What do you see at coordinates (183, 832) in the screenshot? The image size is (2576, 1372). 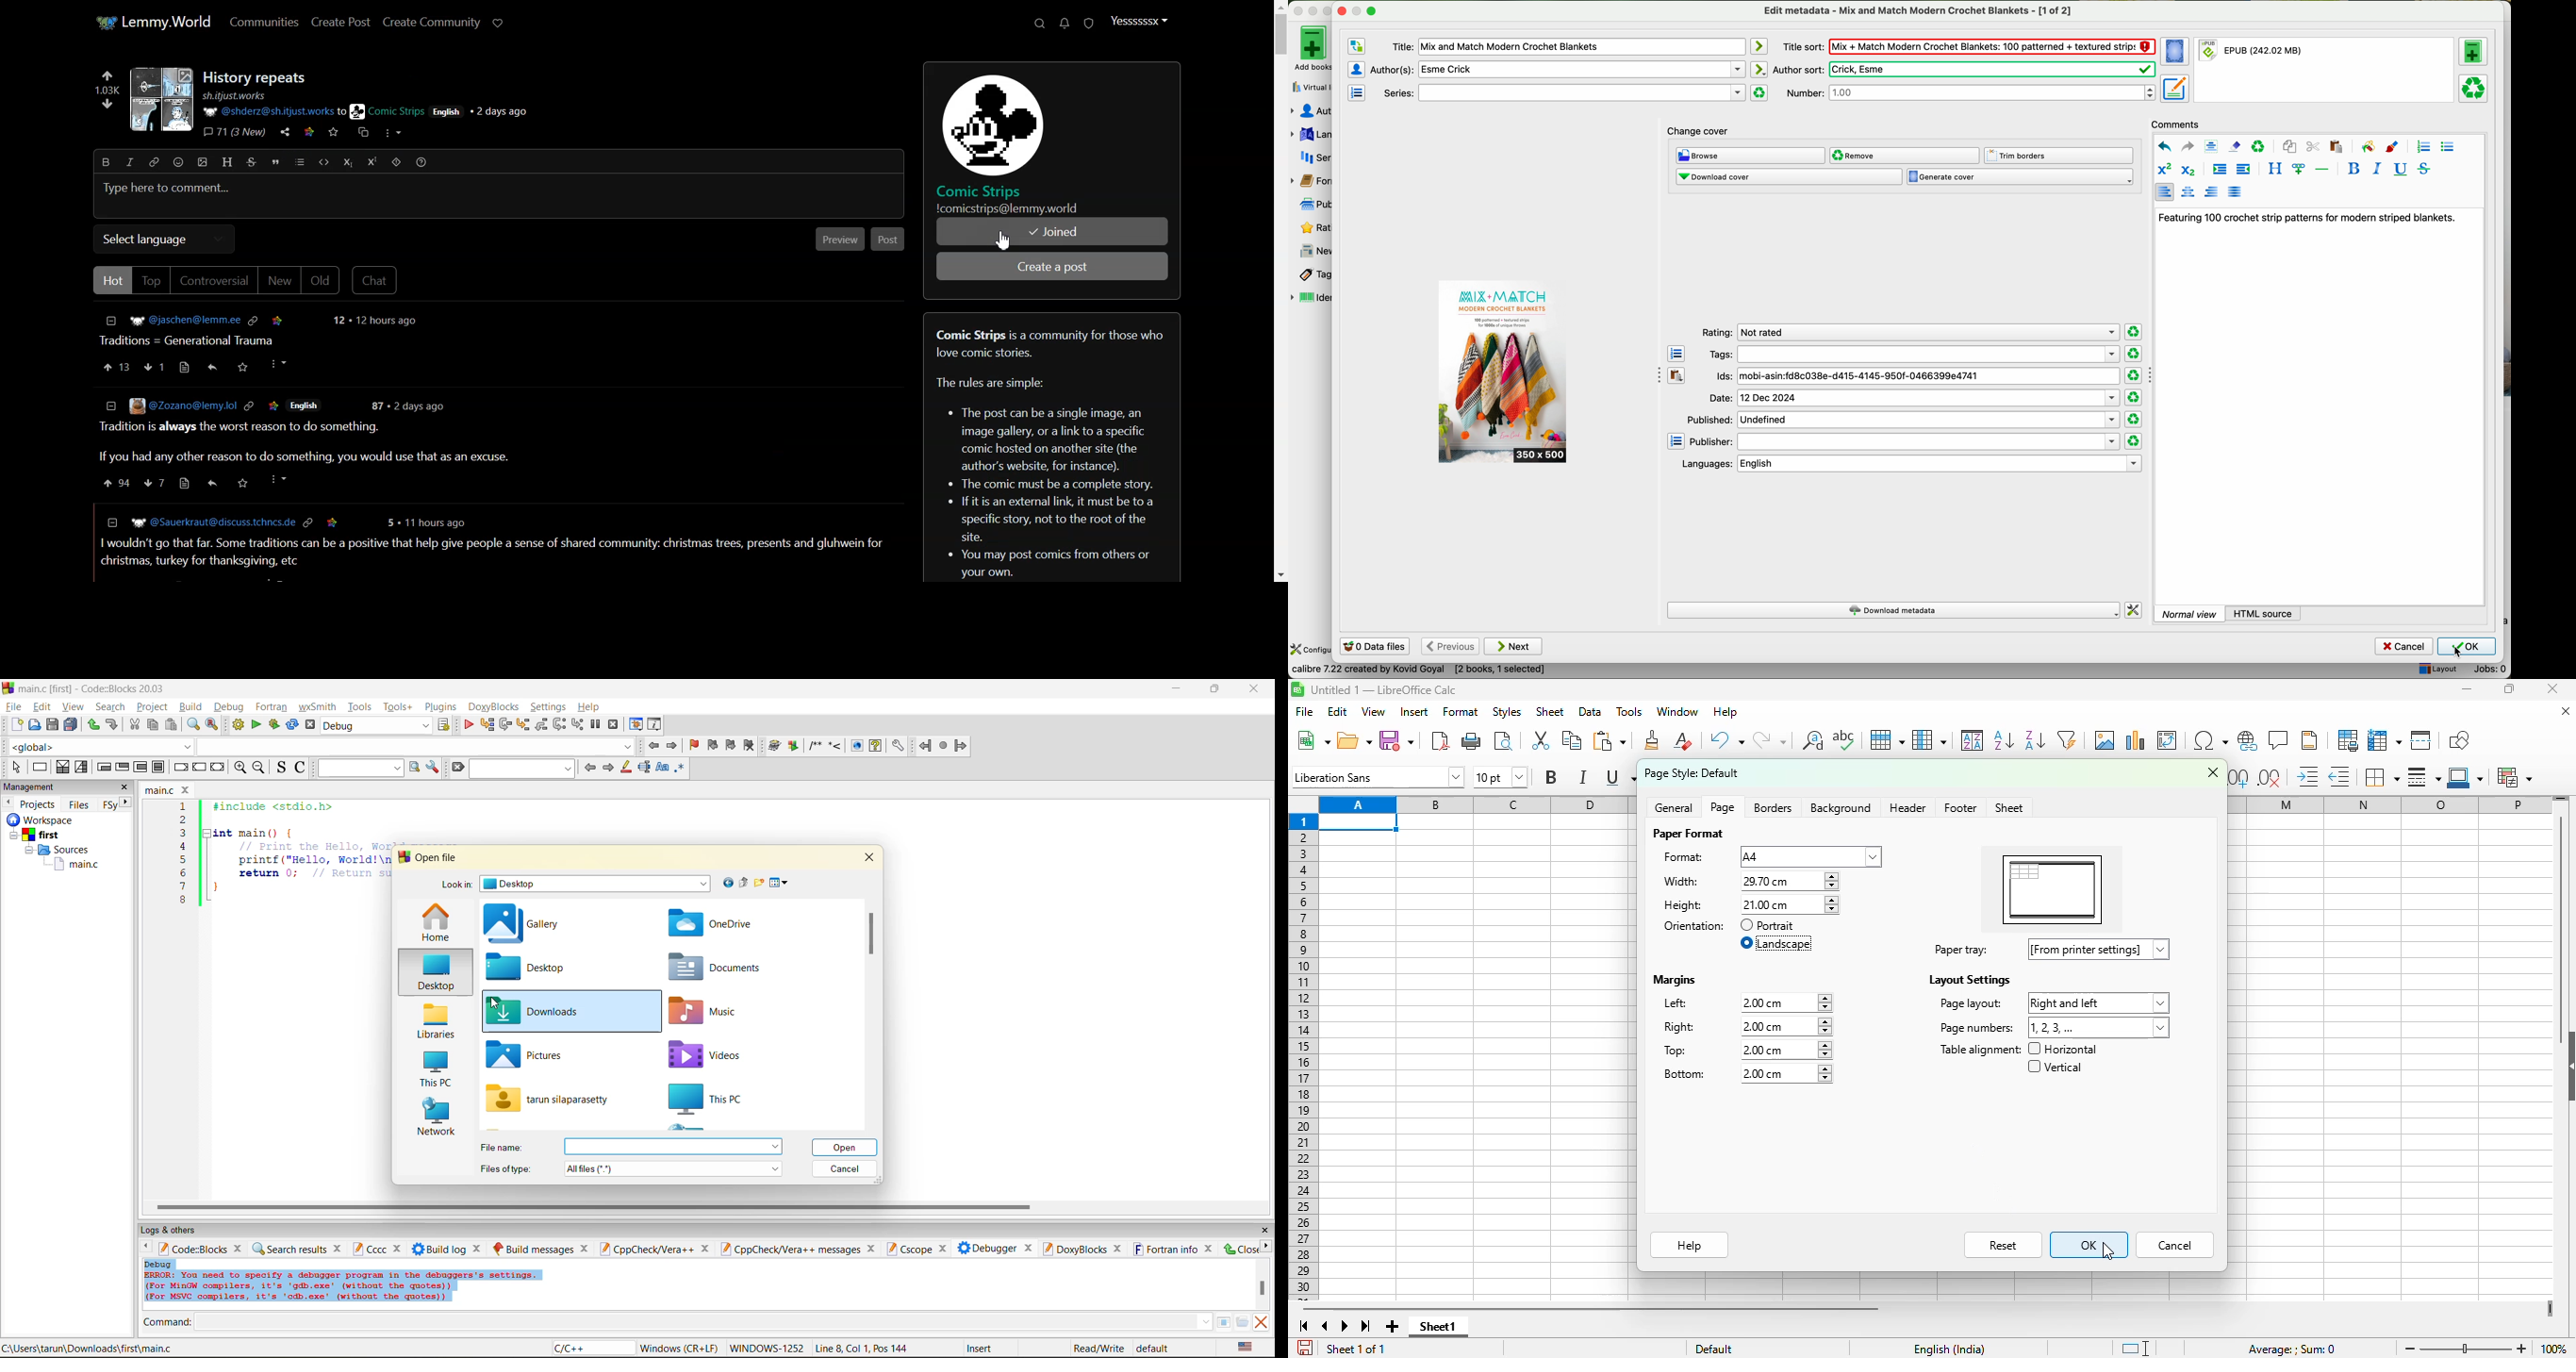 I see `3` at bounding box center [183, 832].